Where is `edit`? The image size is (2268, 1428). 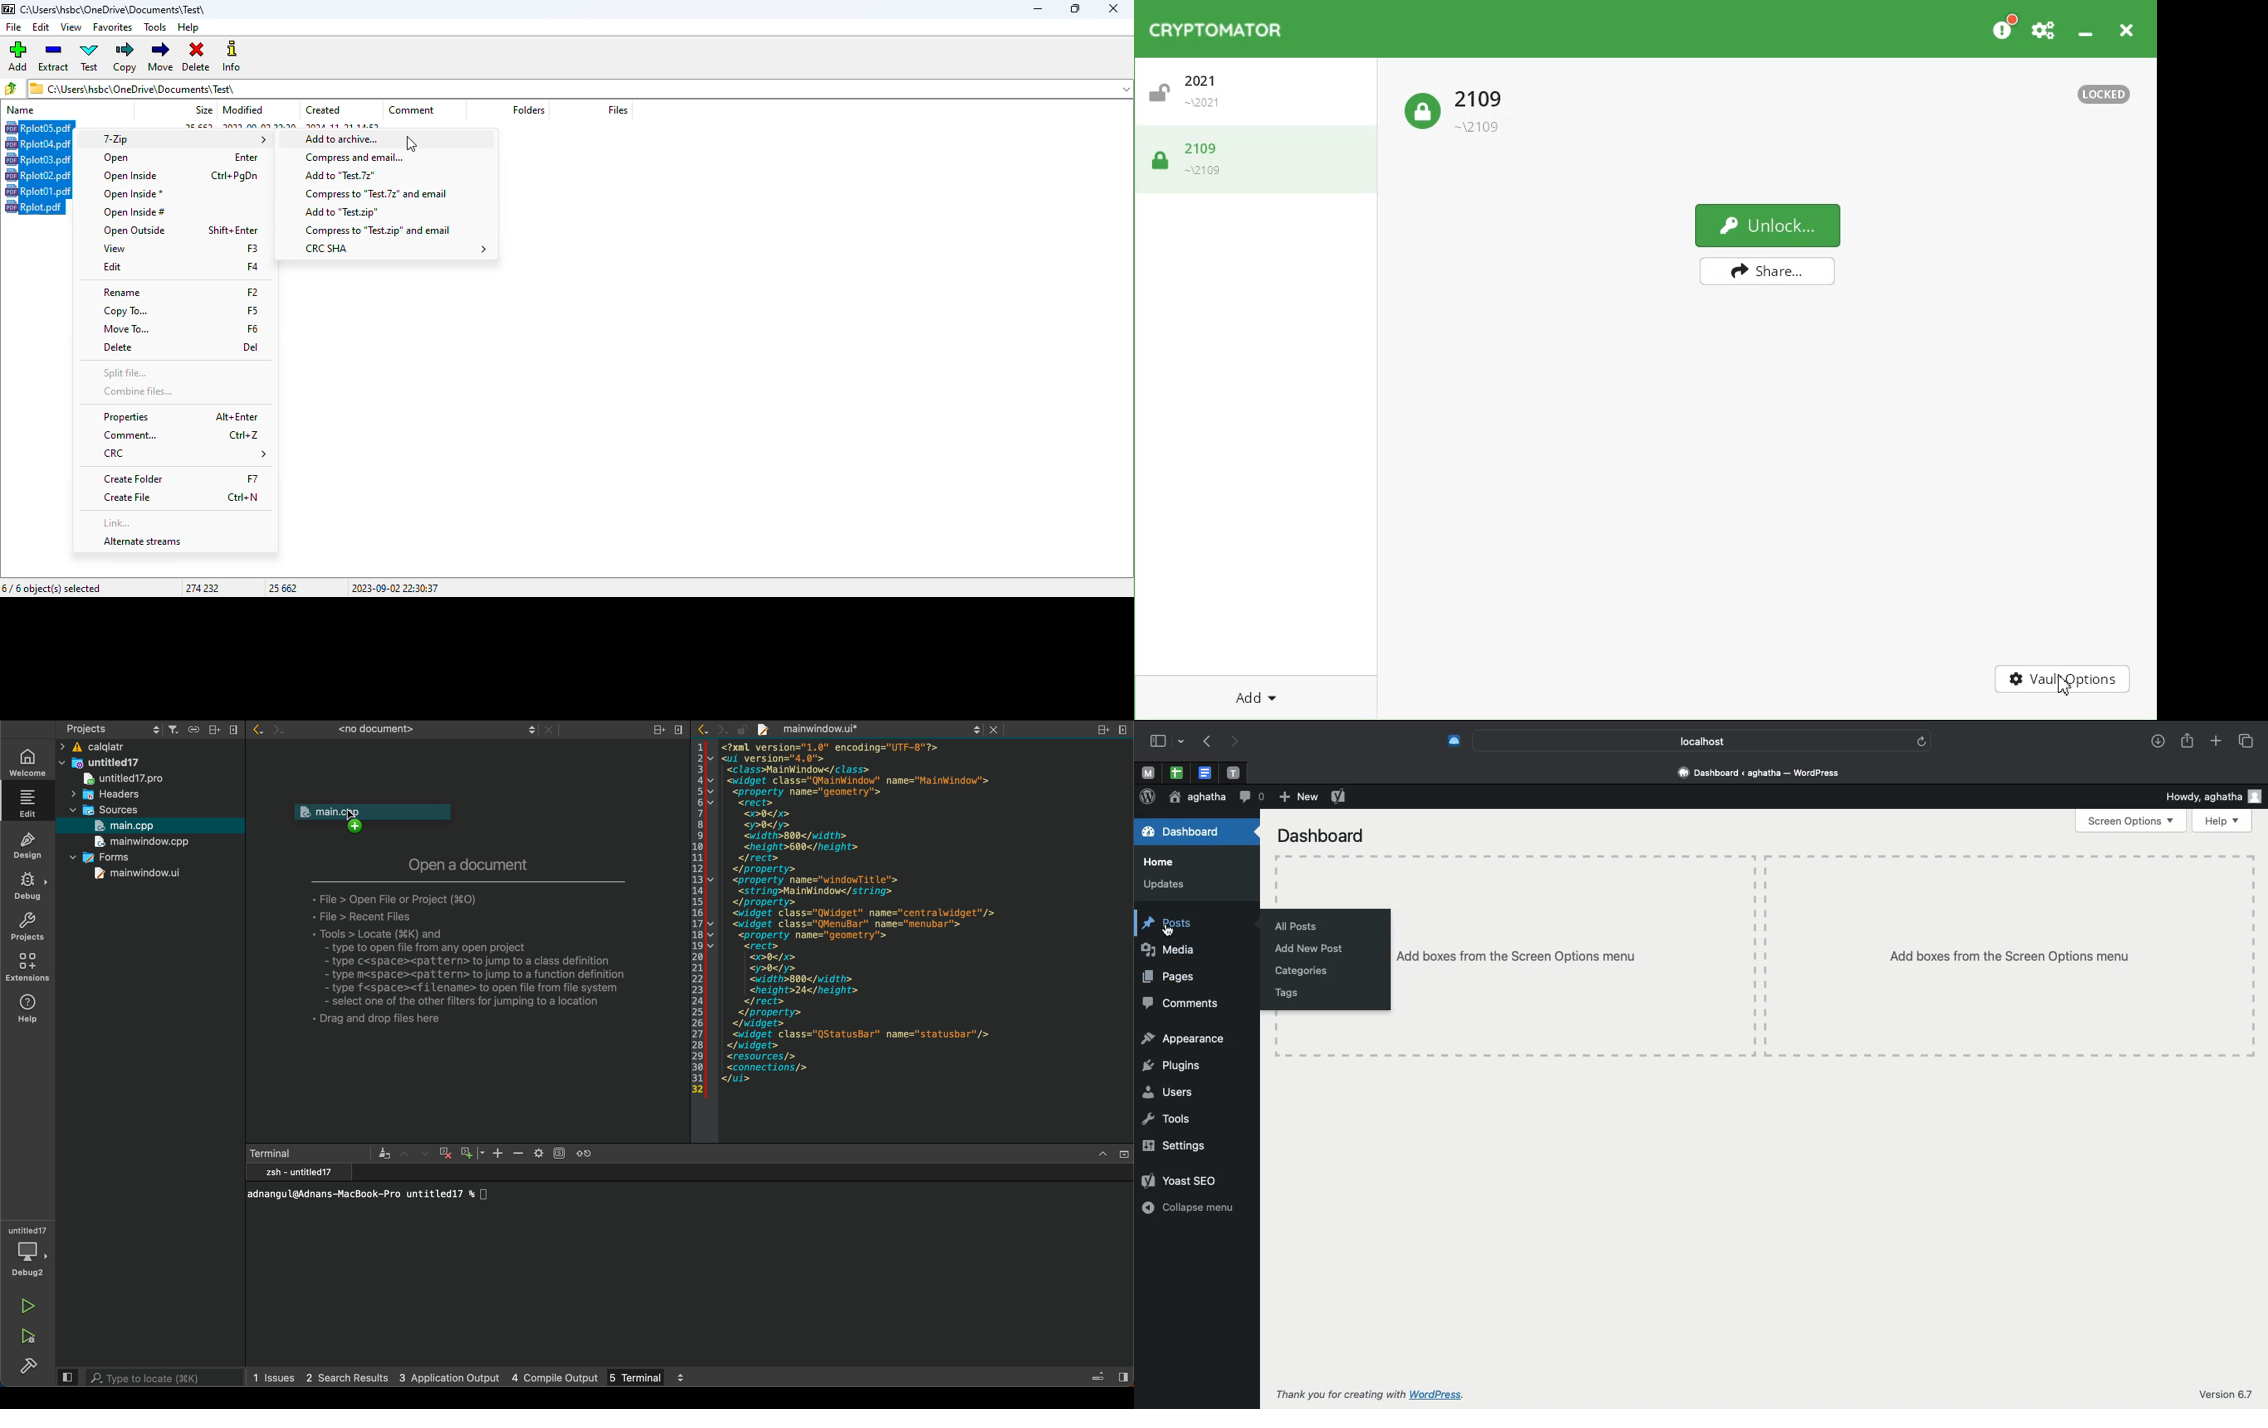
edit is located at coordinates (42, 27).